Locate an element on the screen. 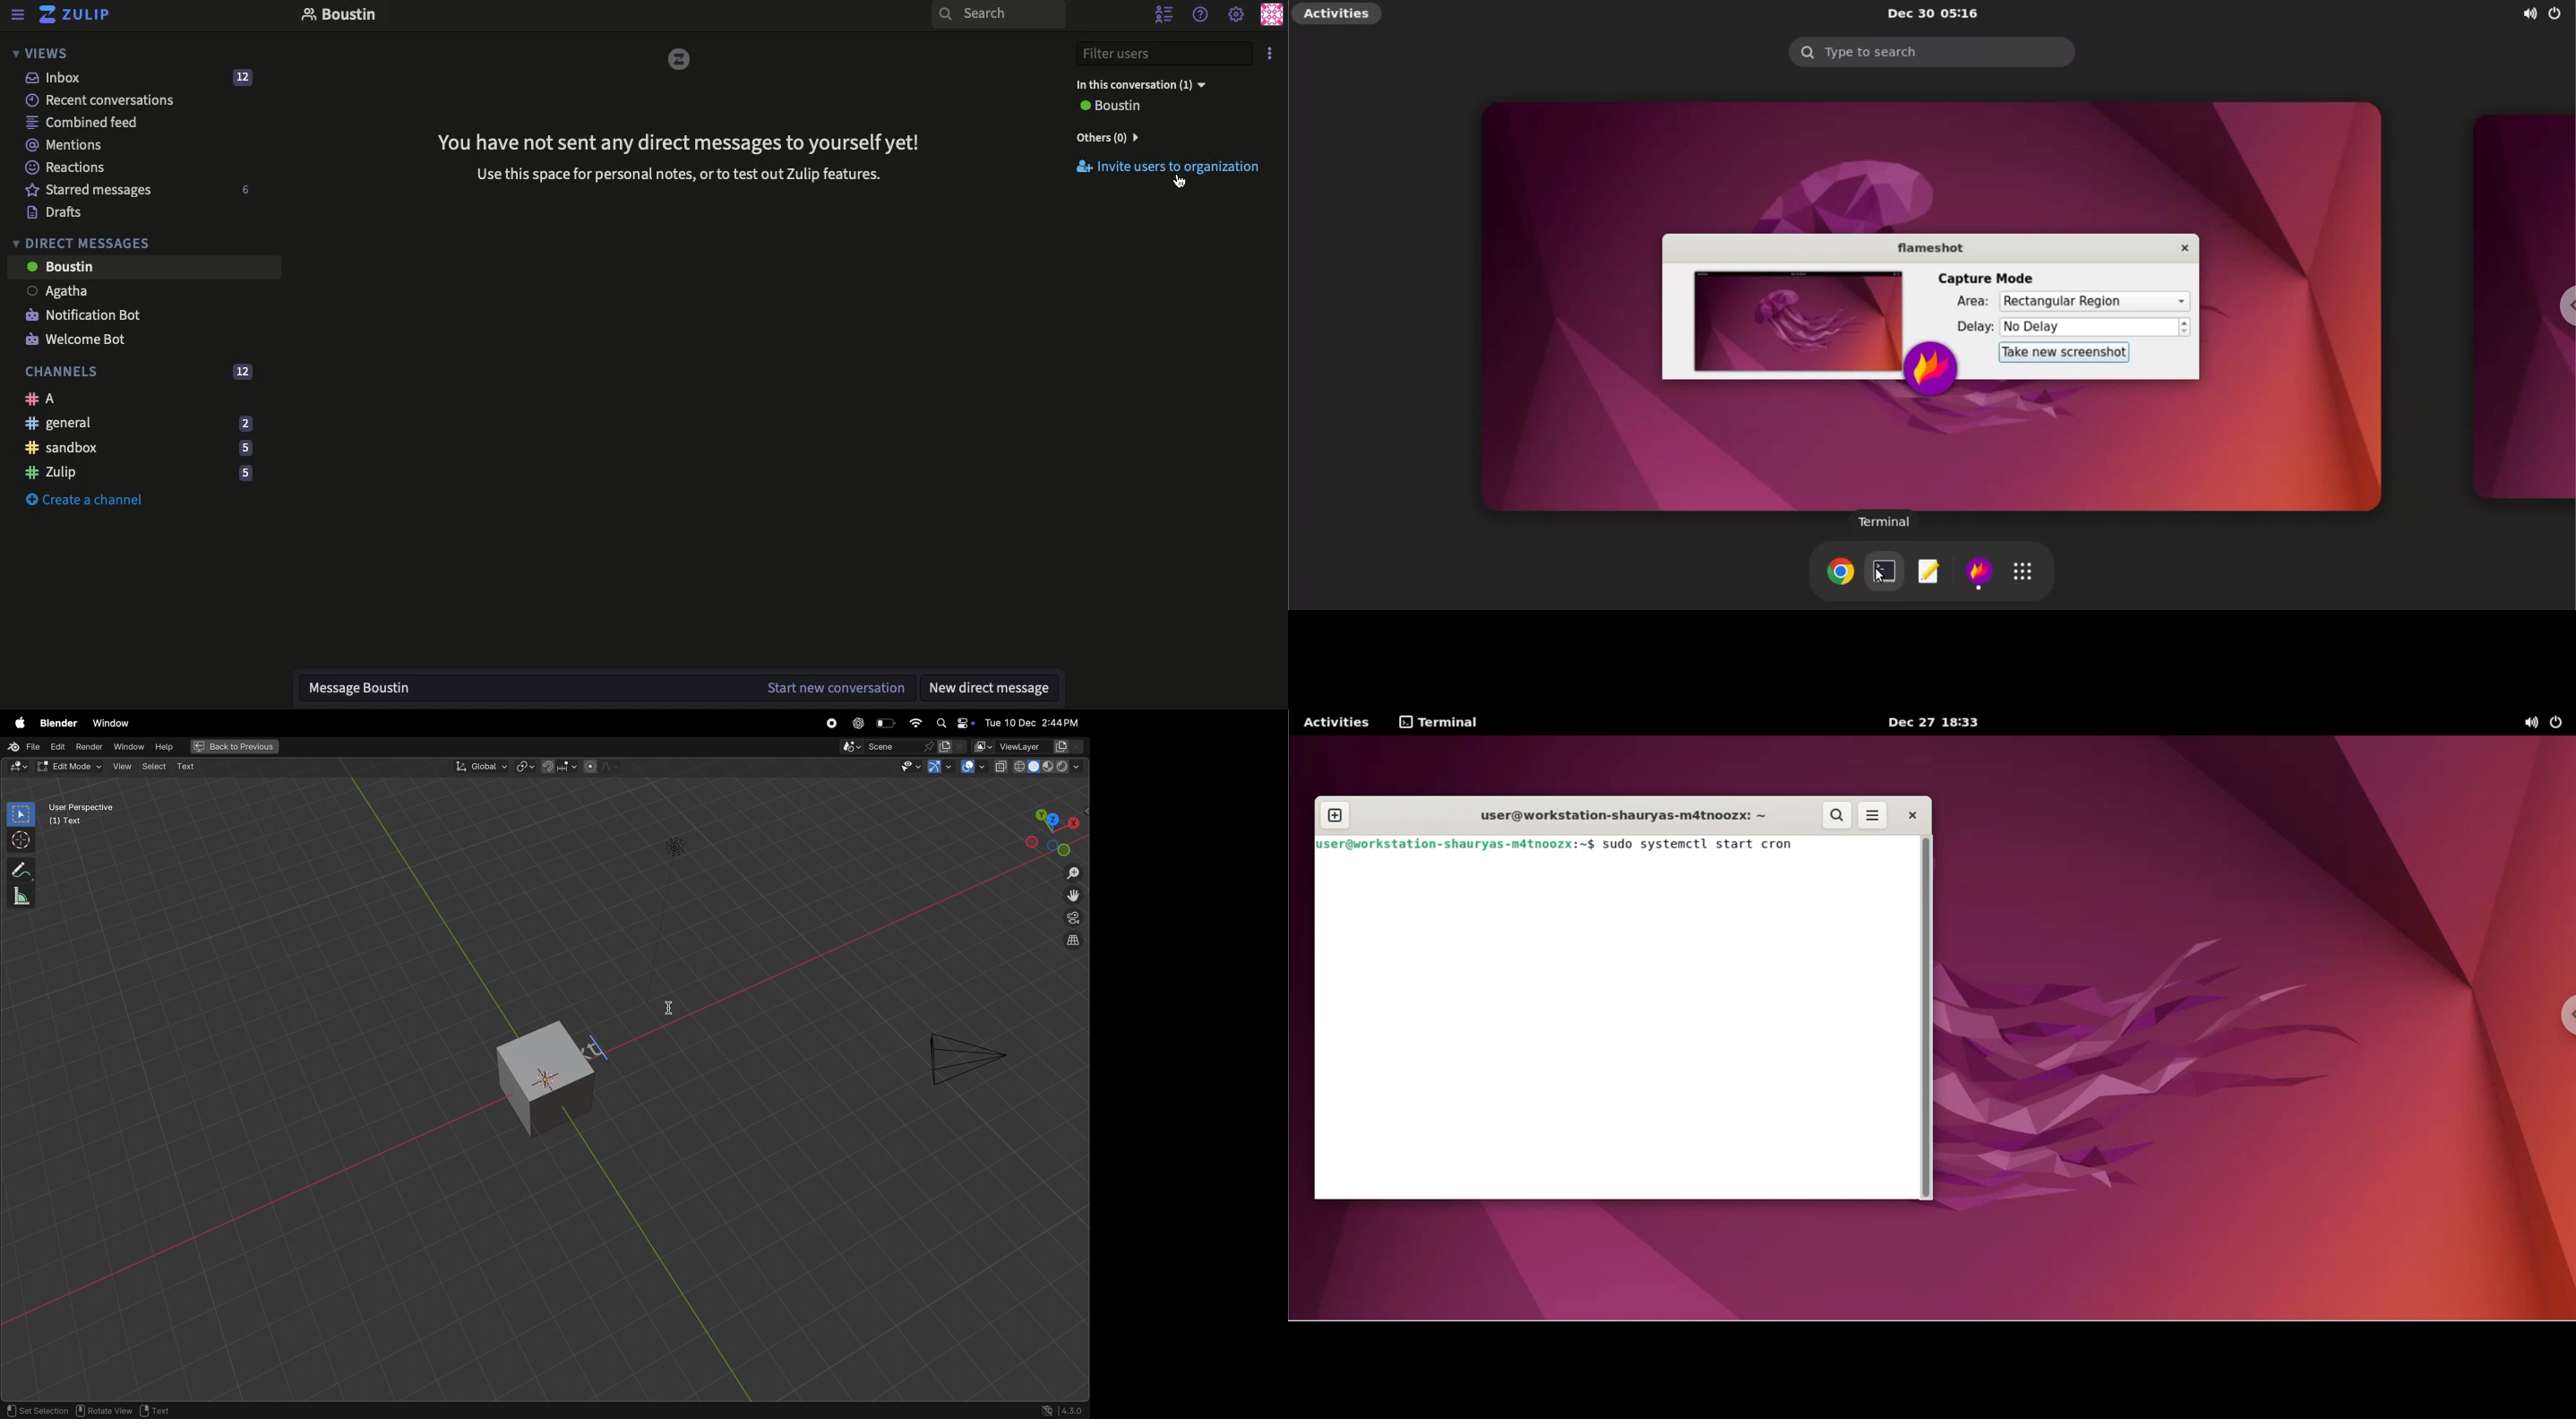 This screenshot has height=1428, width=2576. Window is located at coordinates (131, 748).